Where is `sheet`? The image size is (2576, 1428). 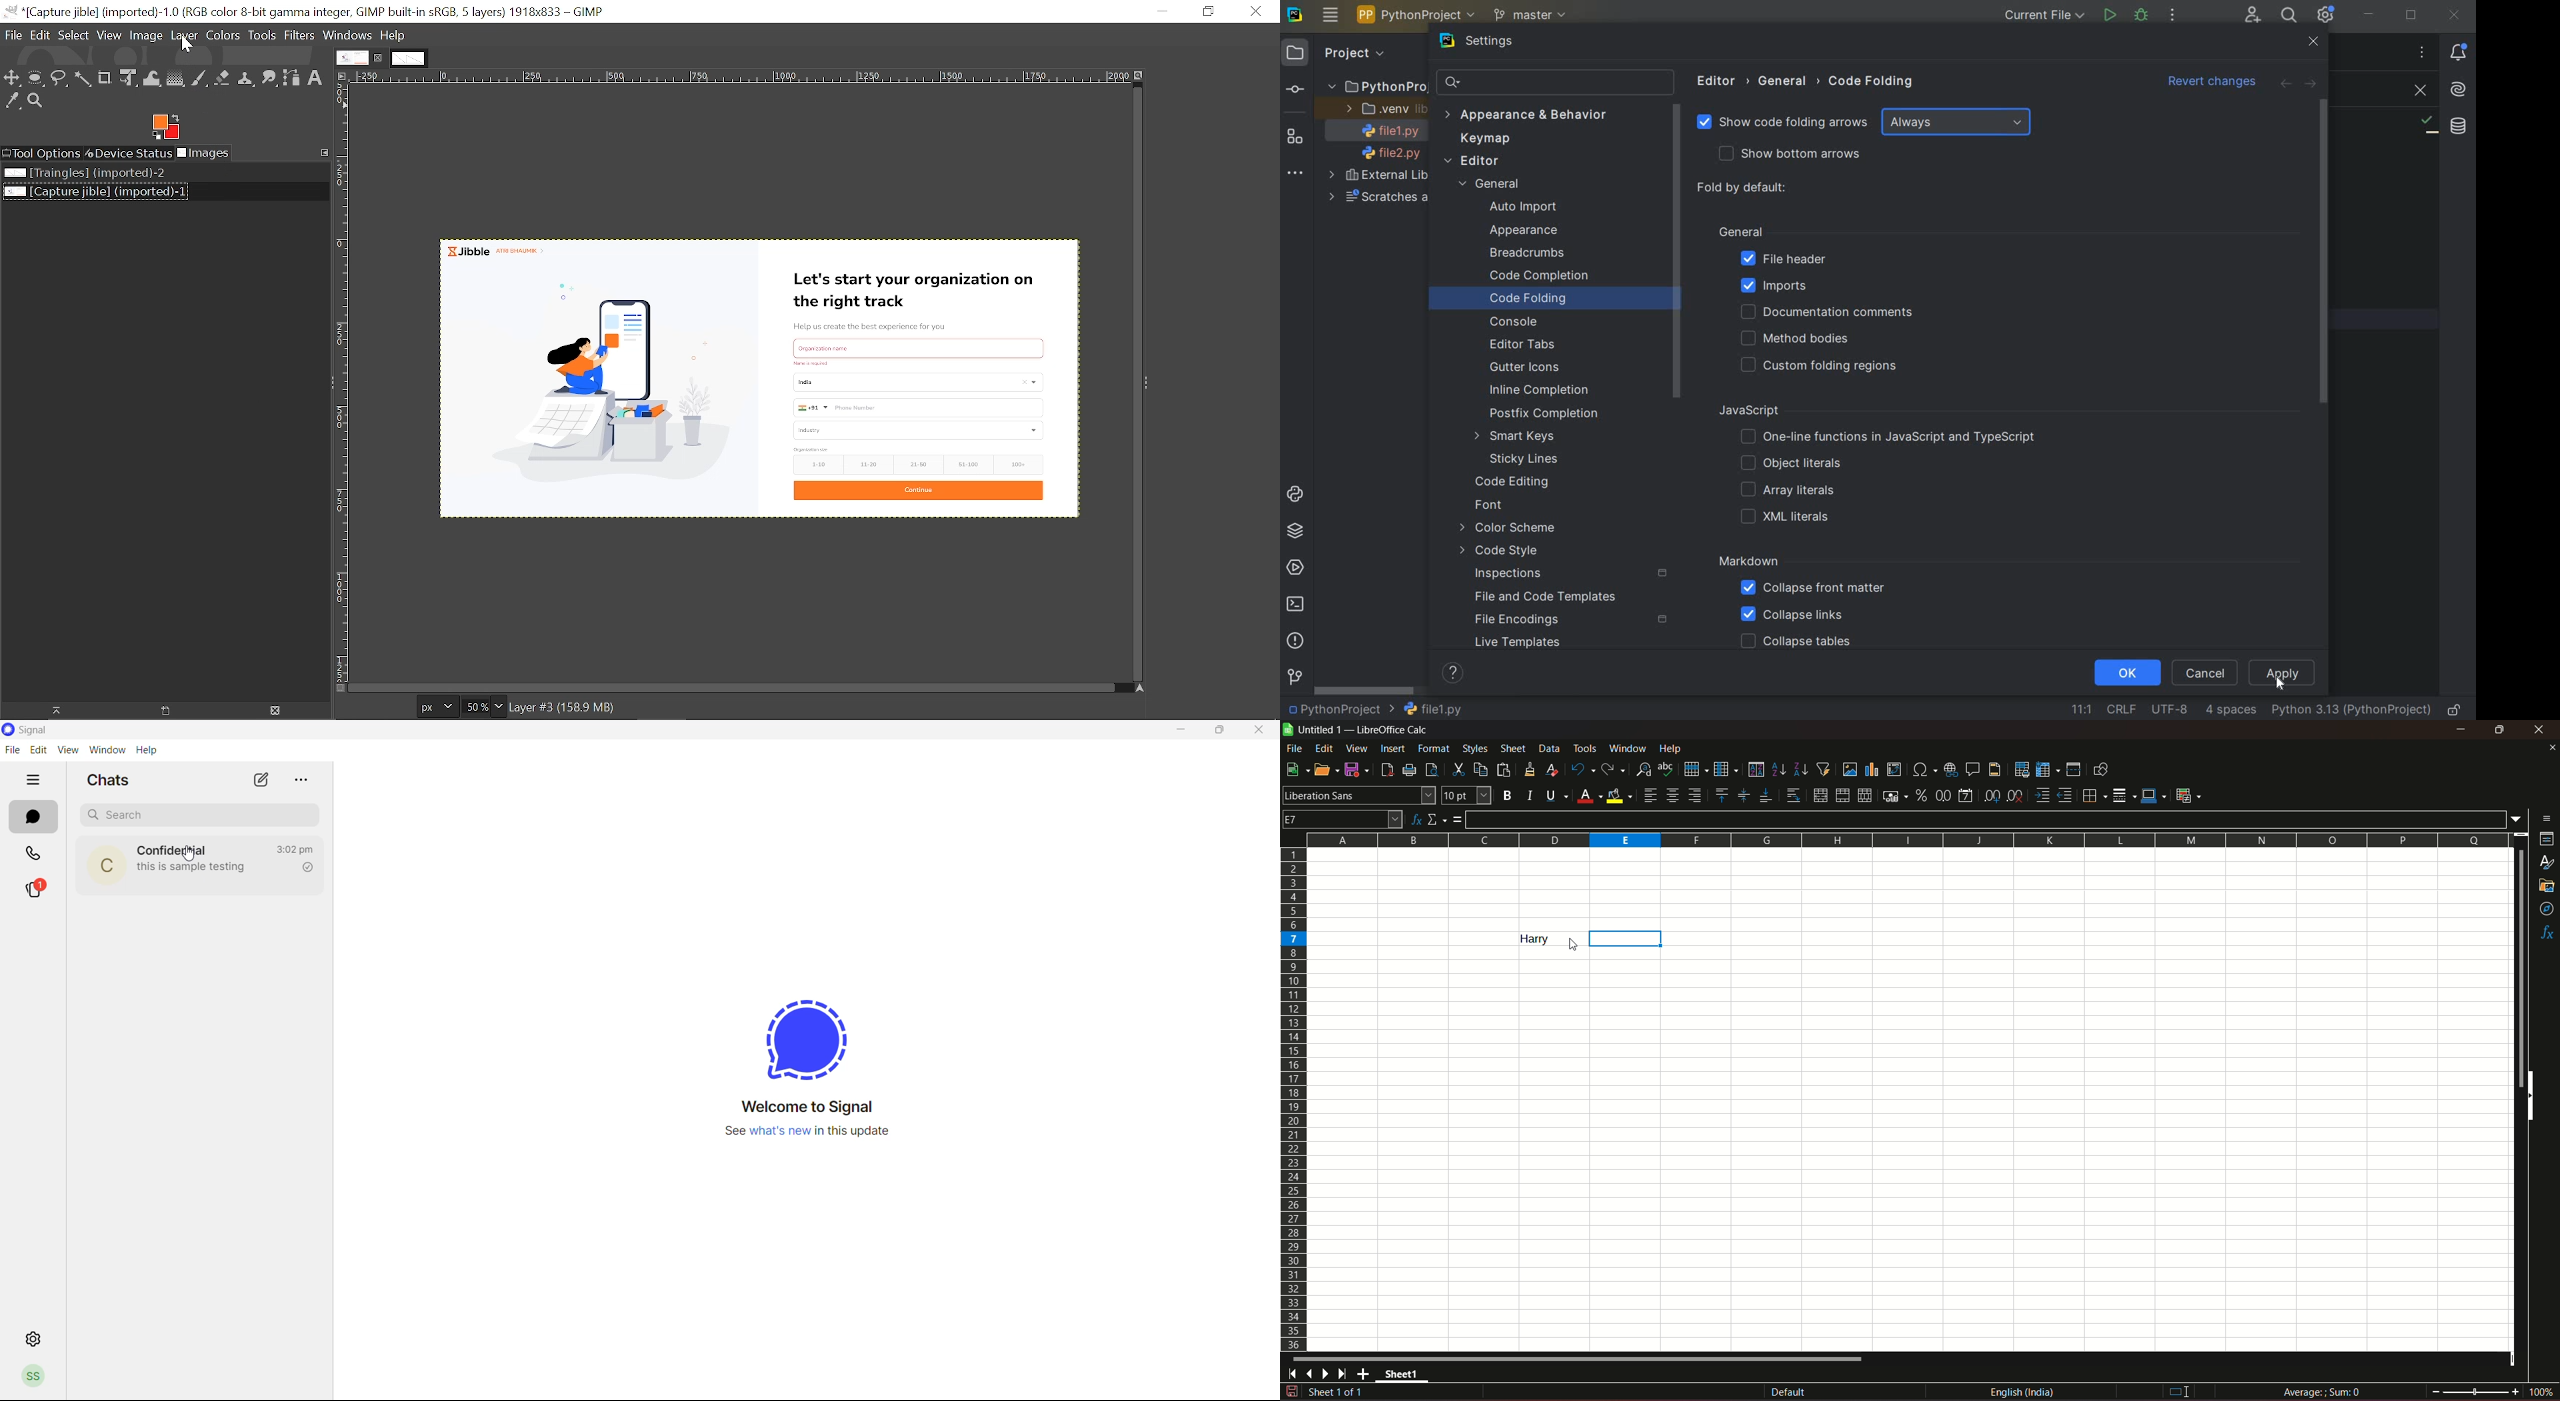
sheet is located at coordinates (1514, 749).